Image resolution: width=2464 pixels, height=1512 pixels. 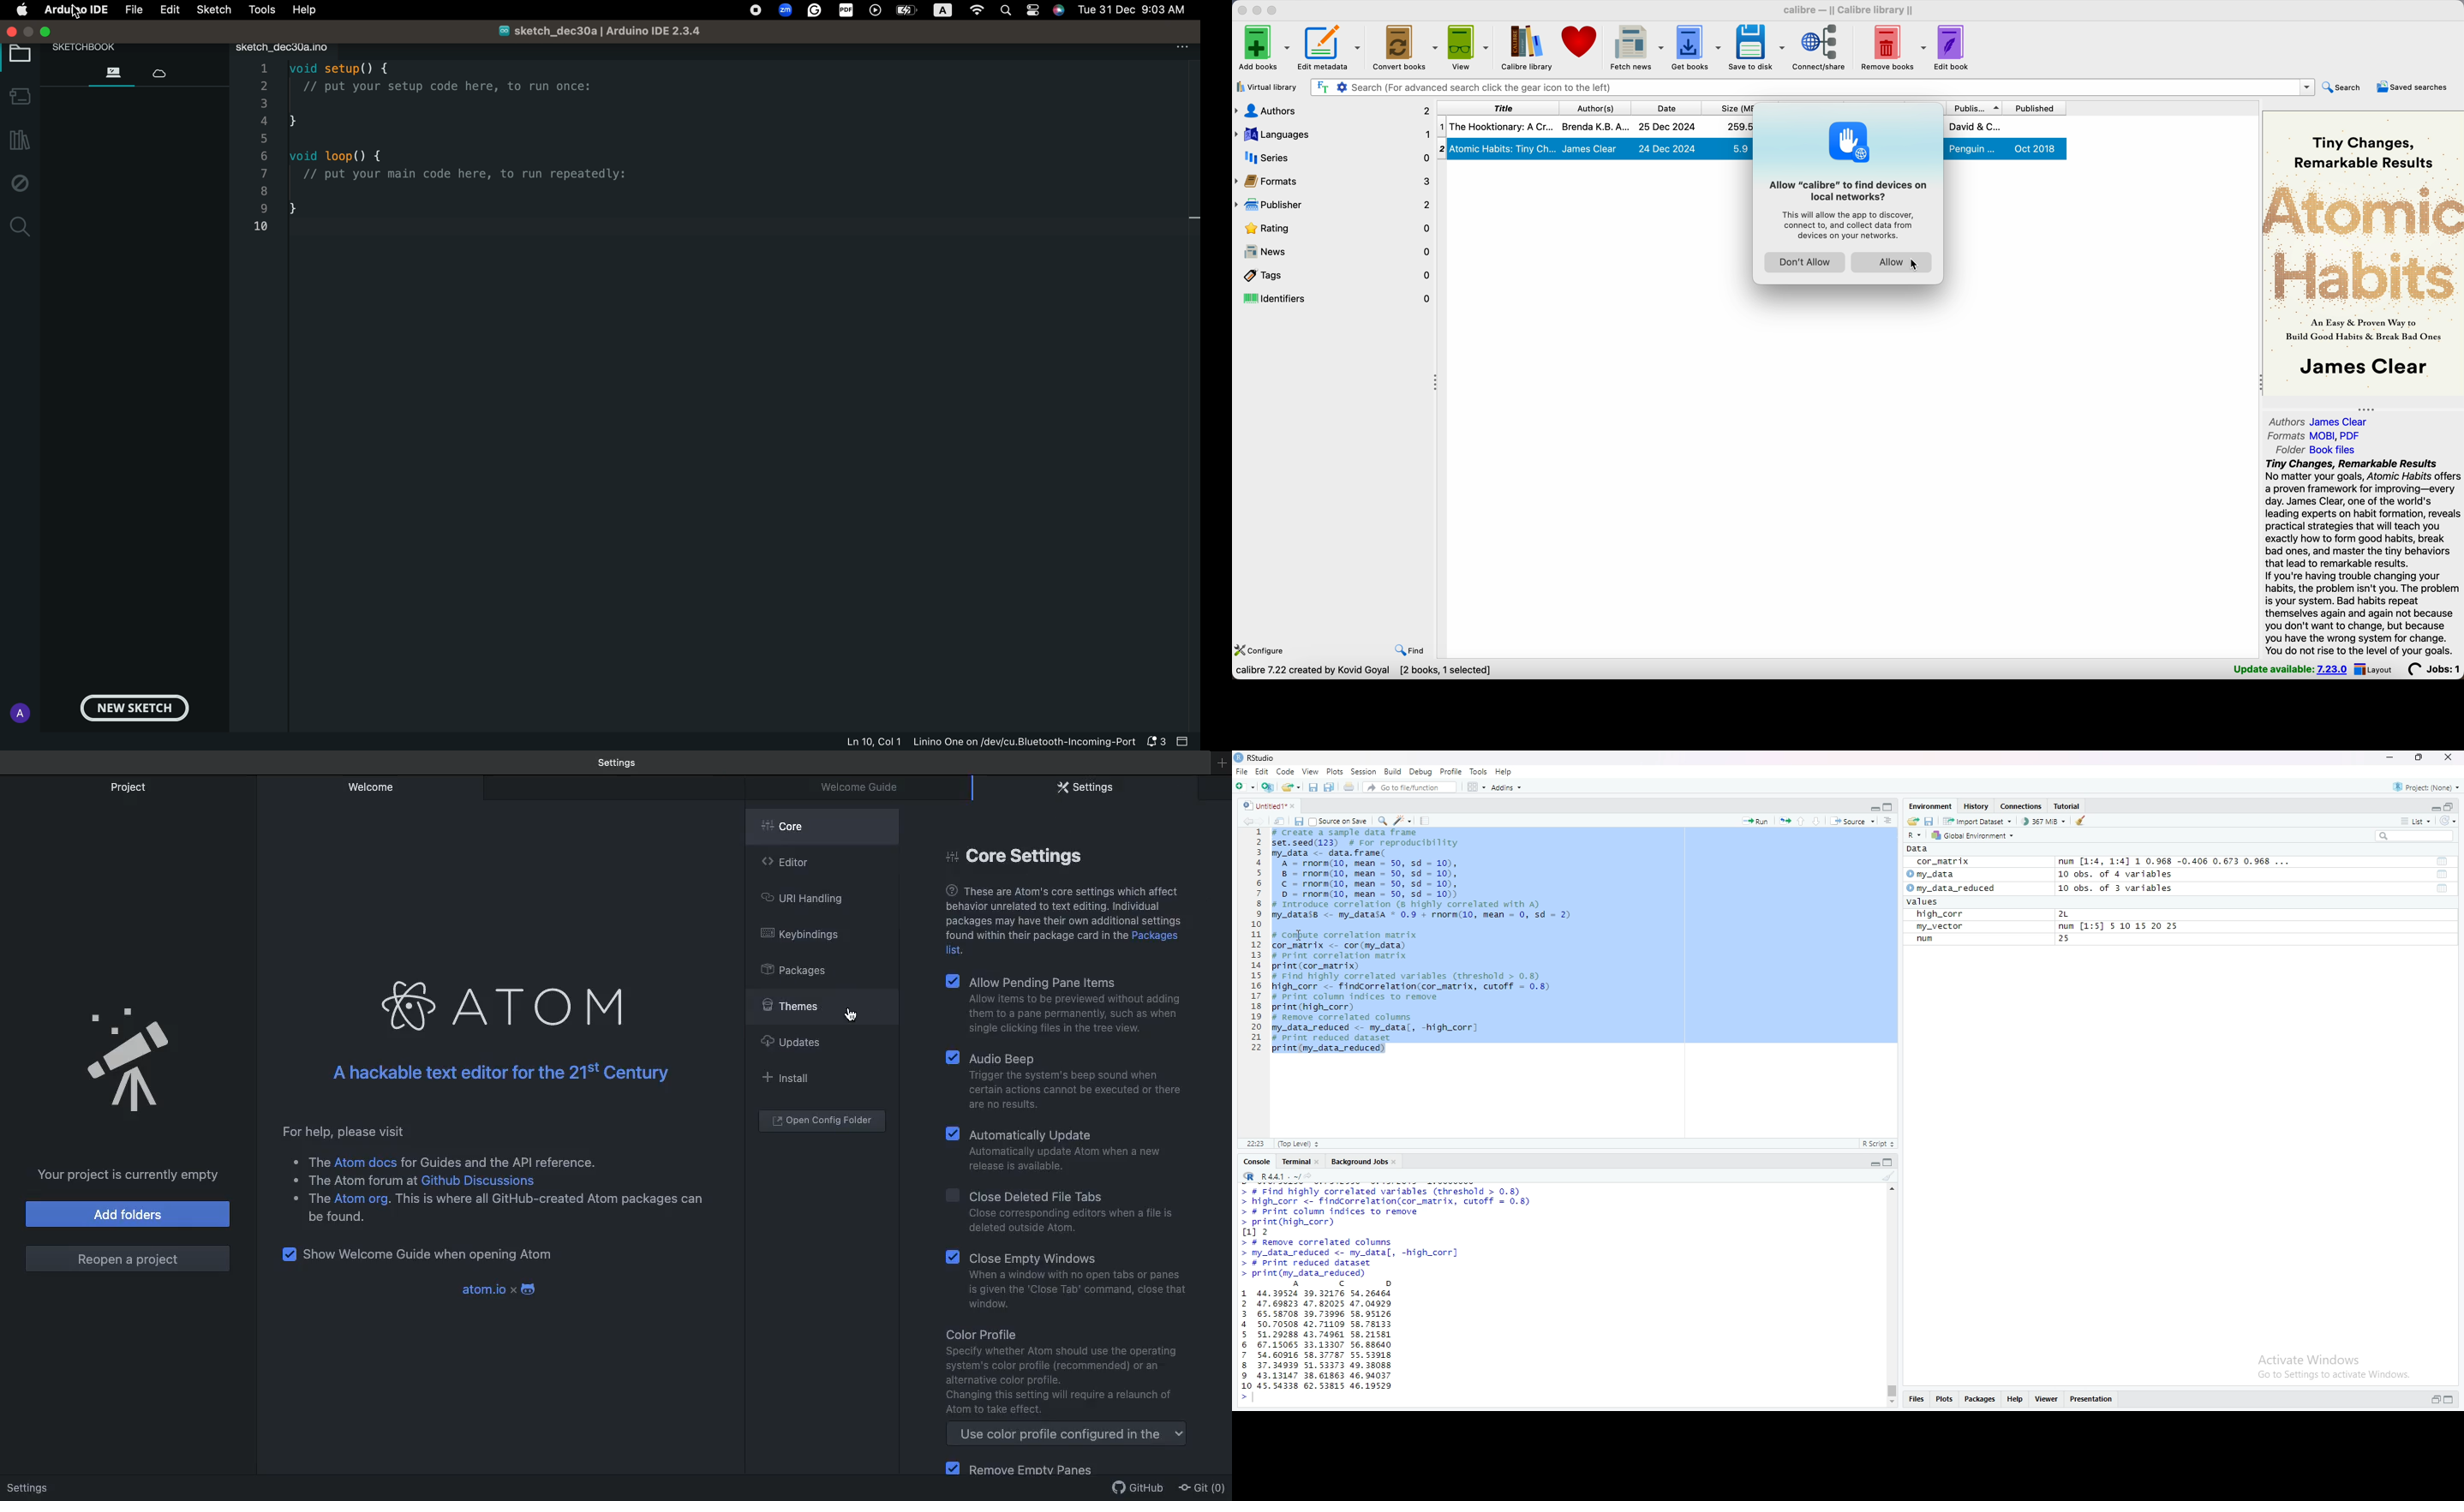 I want to click on Untitled1*, so click(x=1264, y=806).